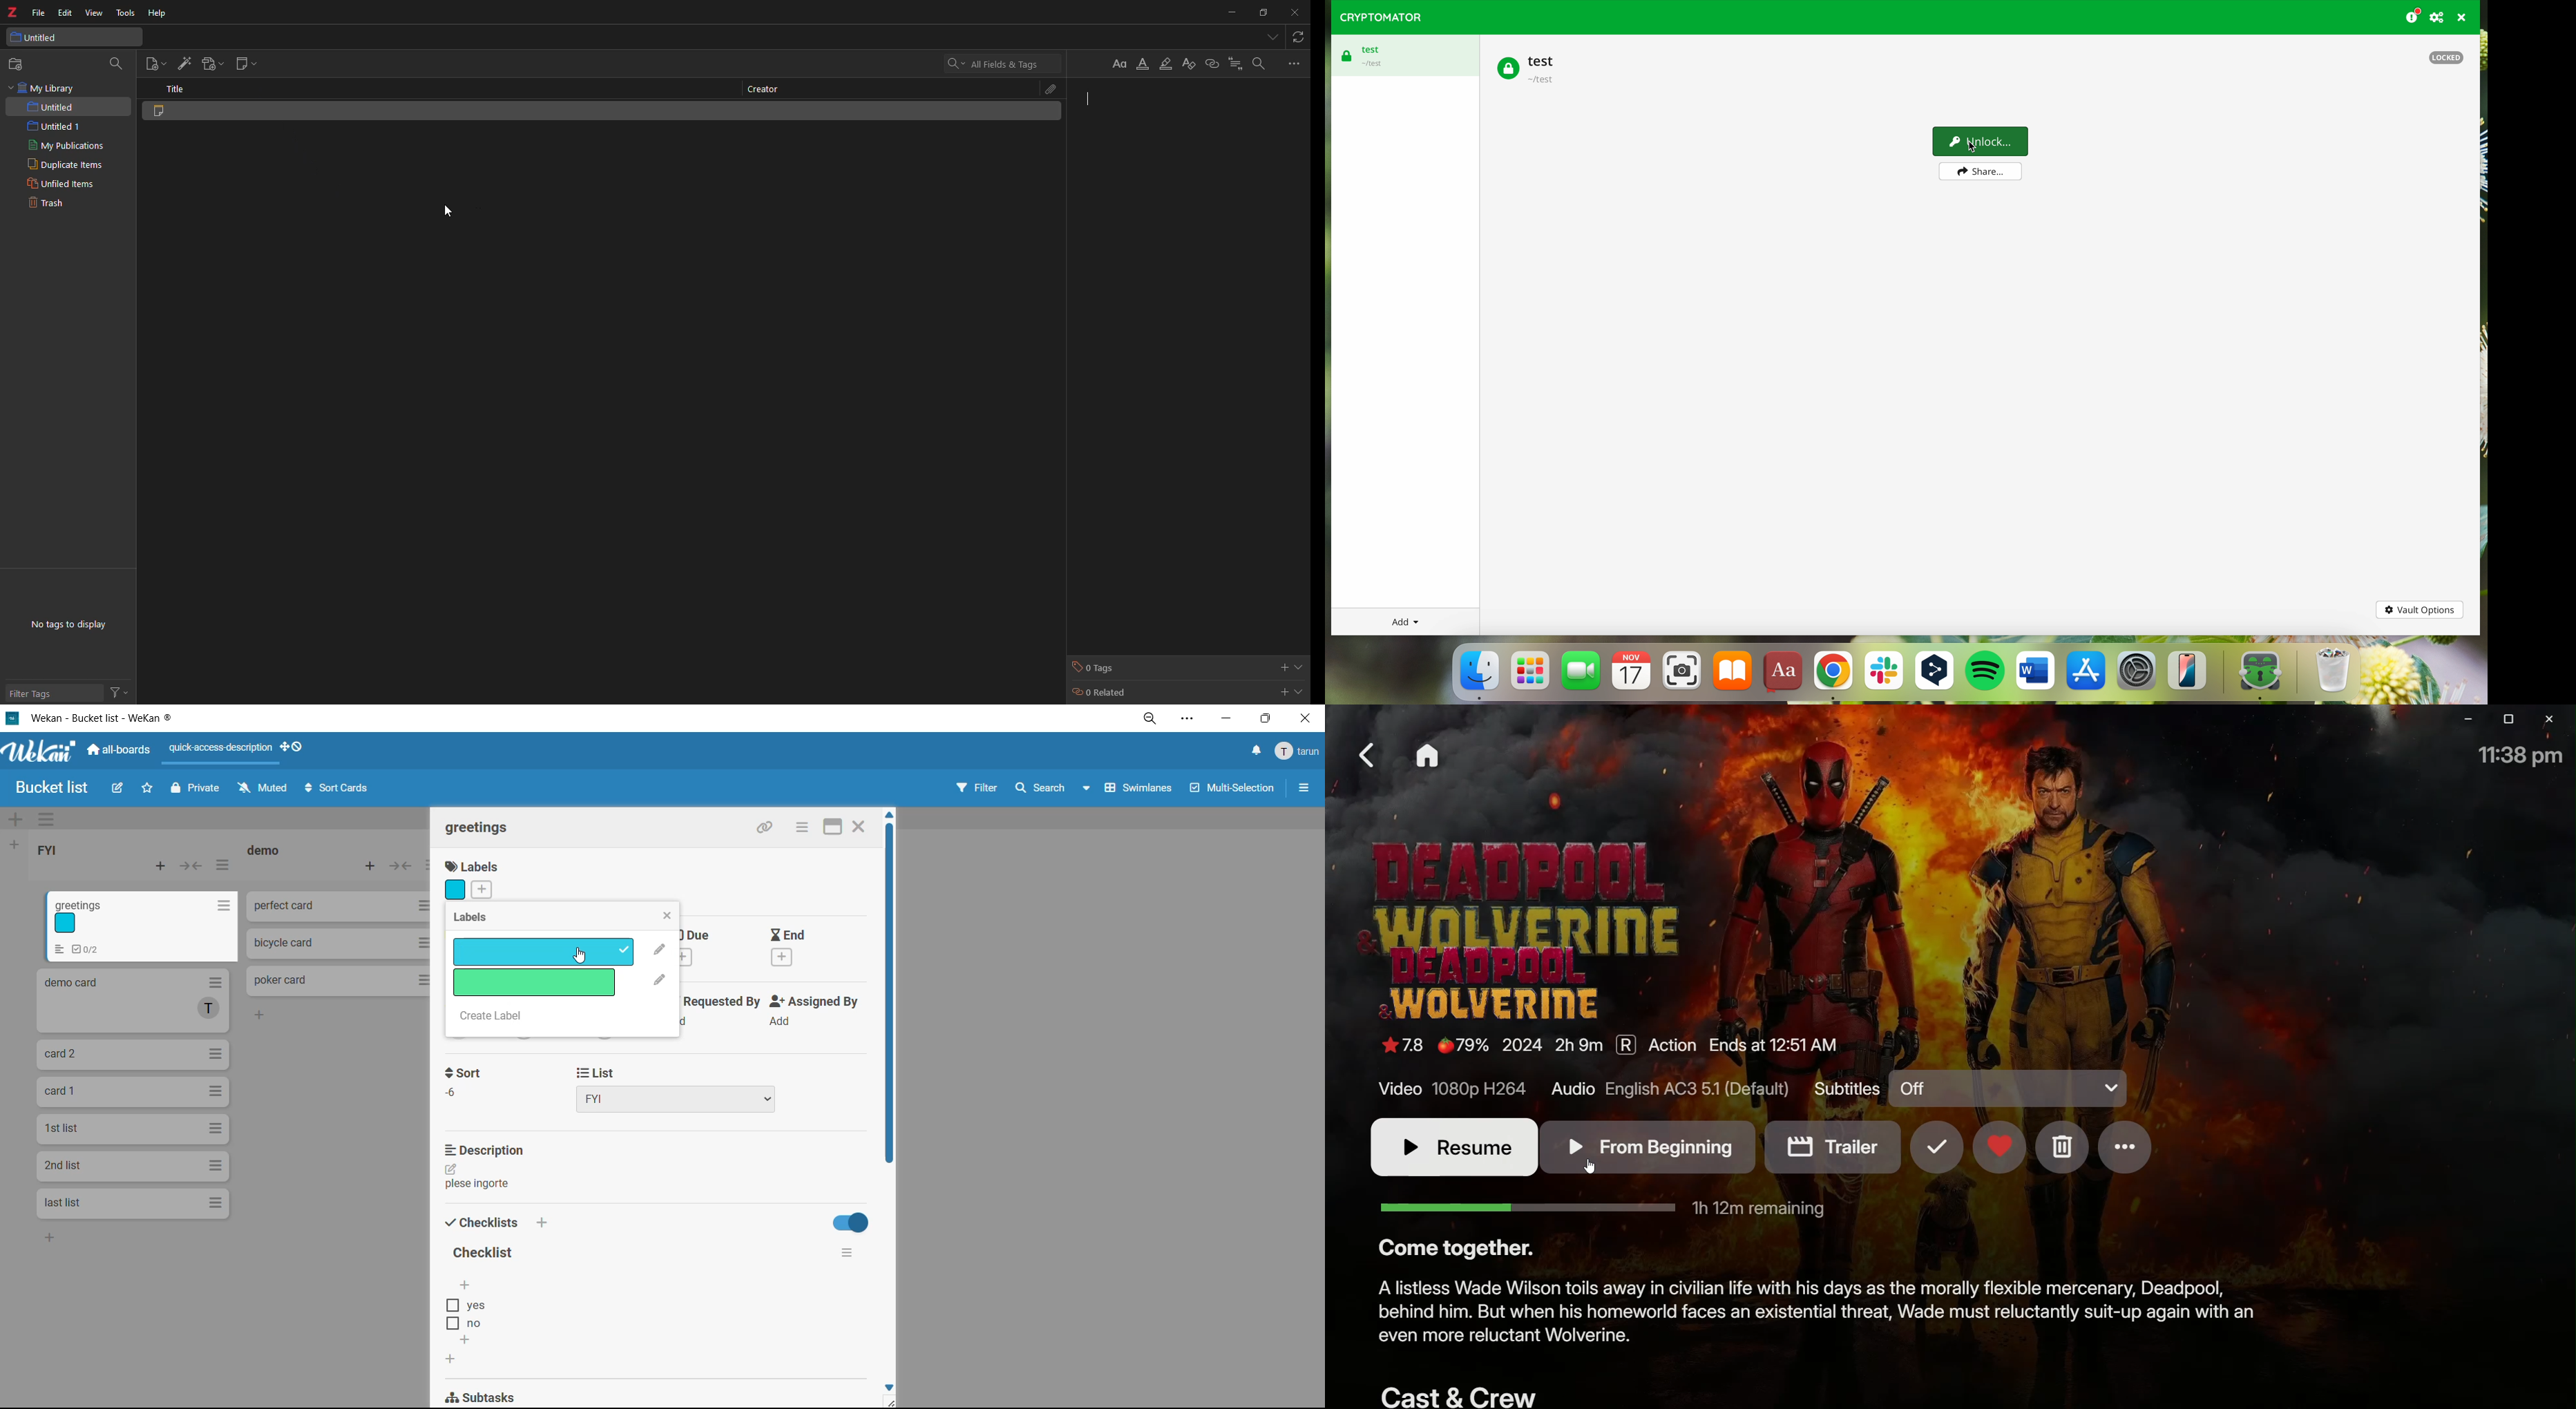 This screenshot has width=2576, height=1428. Describe the element at coordinates (851, 1222) in the screenshot. I see `hide completed checklist` at that location.